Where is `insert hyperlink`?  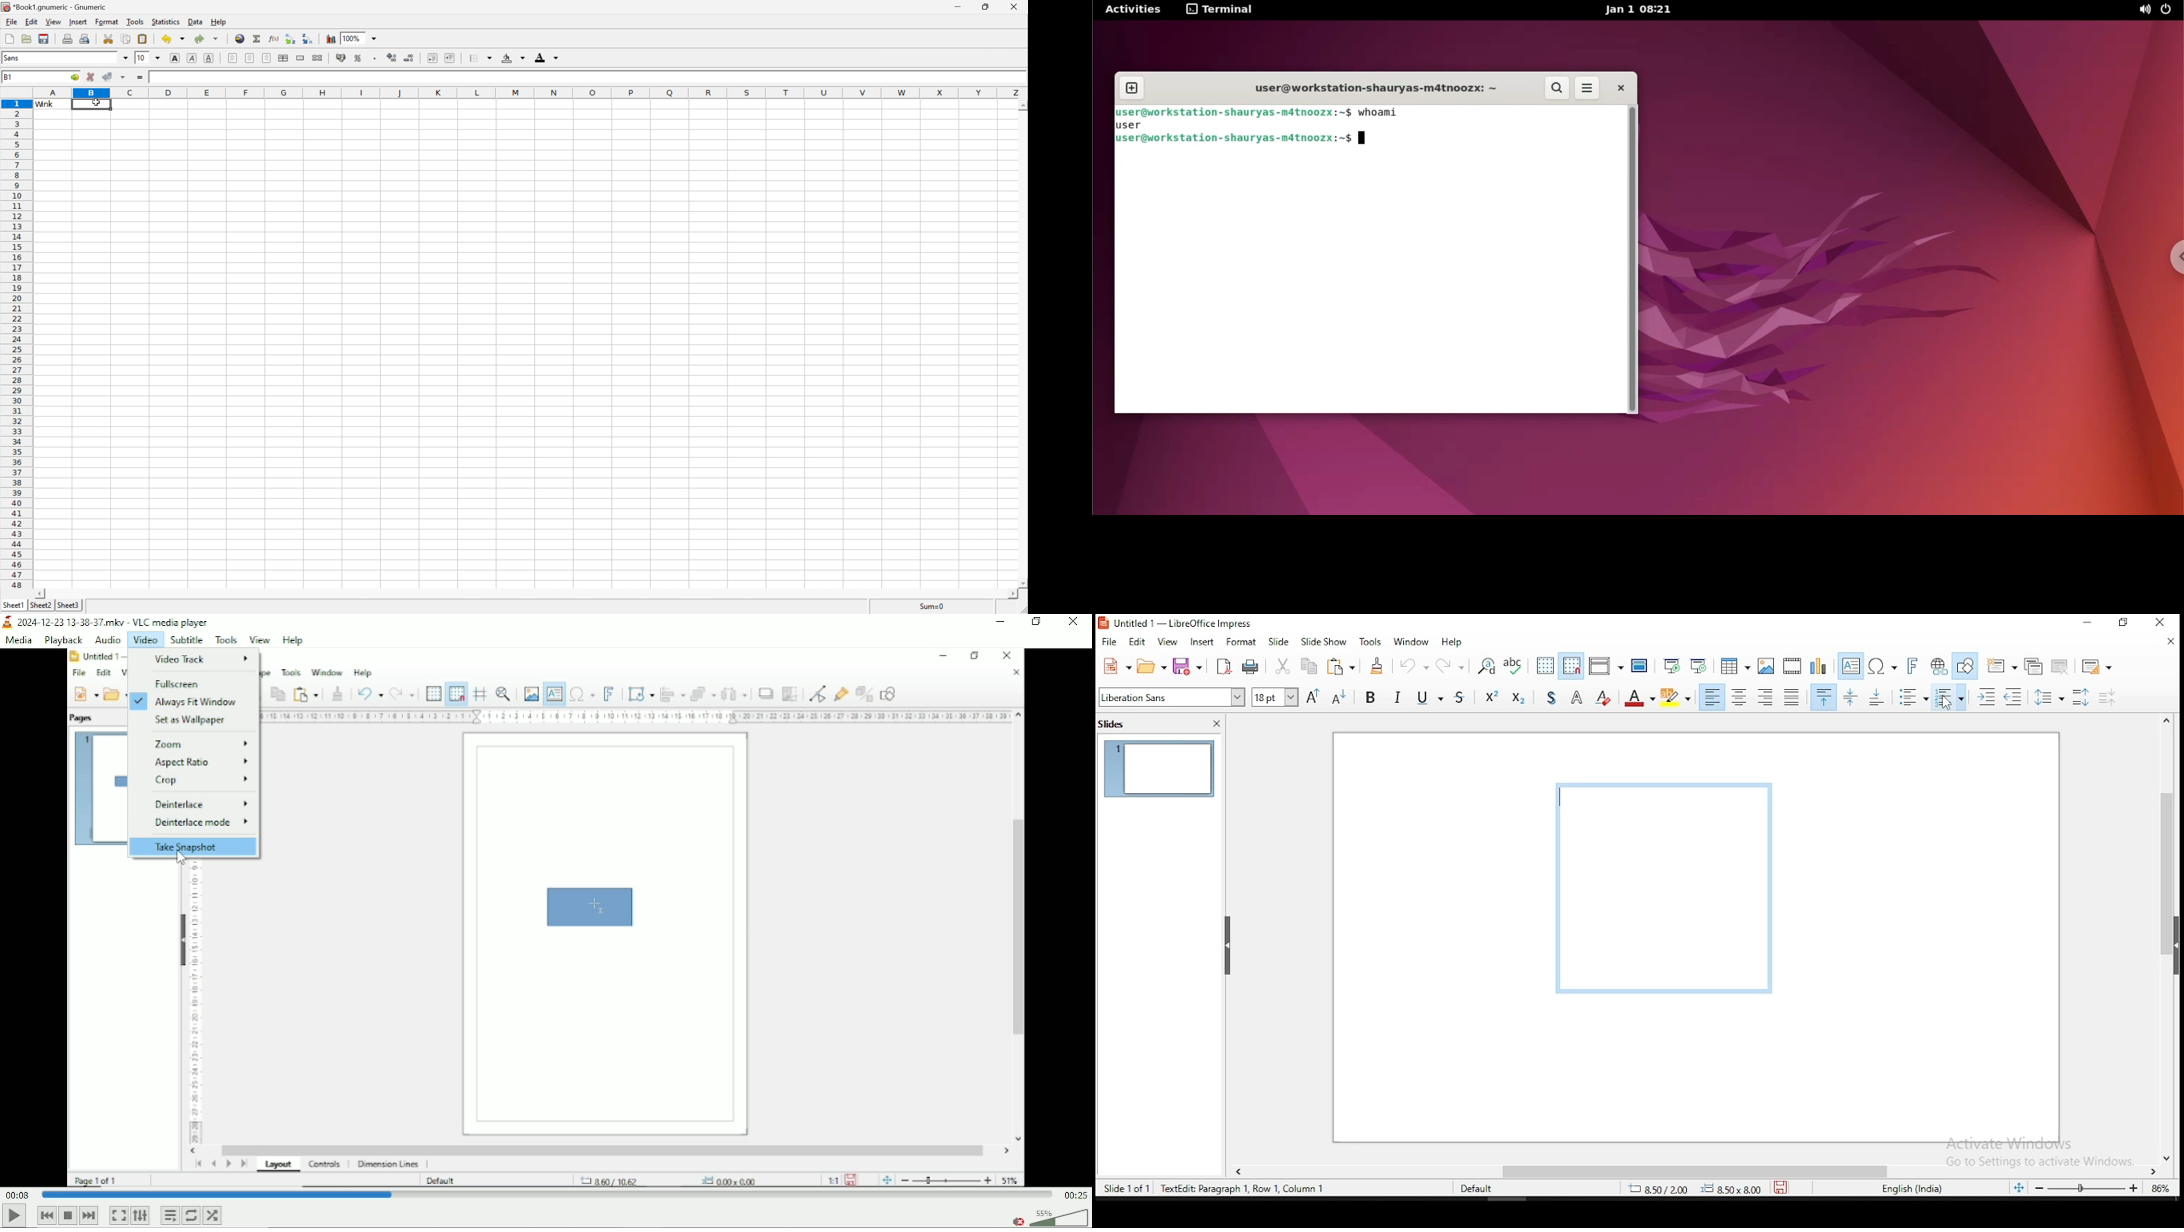 insert hyperlink is located at coordinates (240, 39).